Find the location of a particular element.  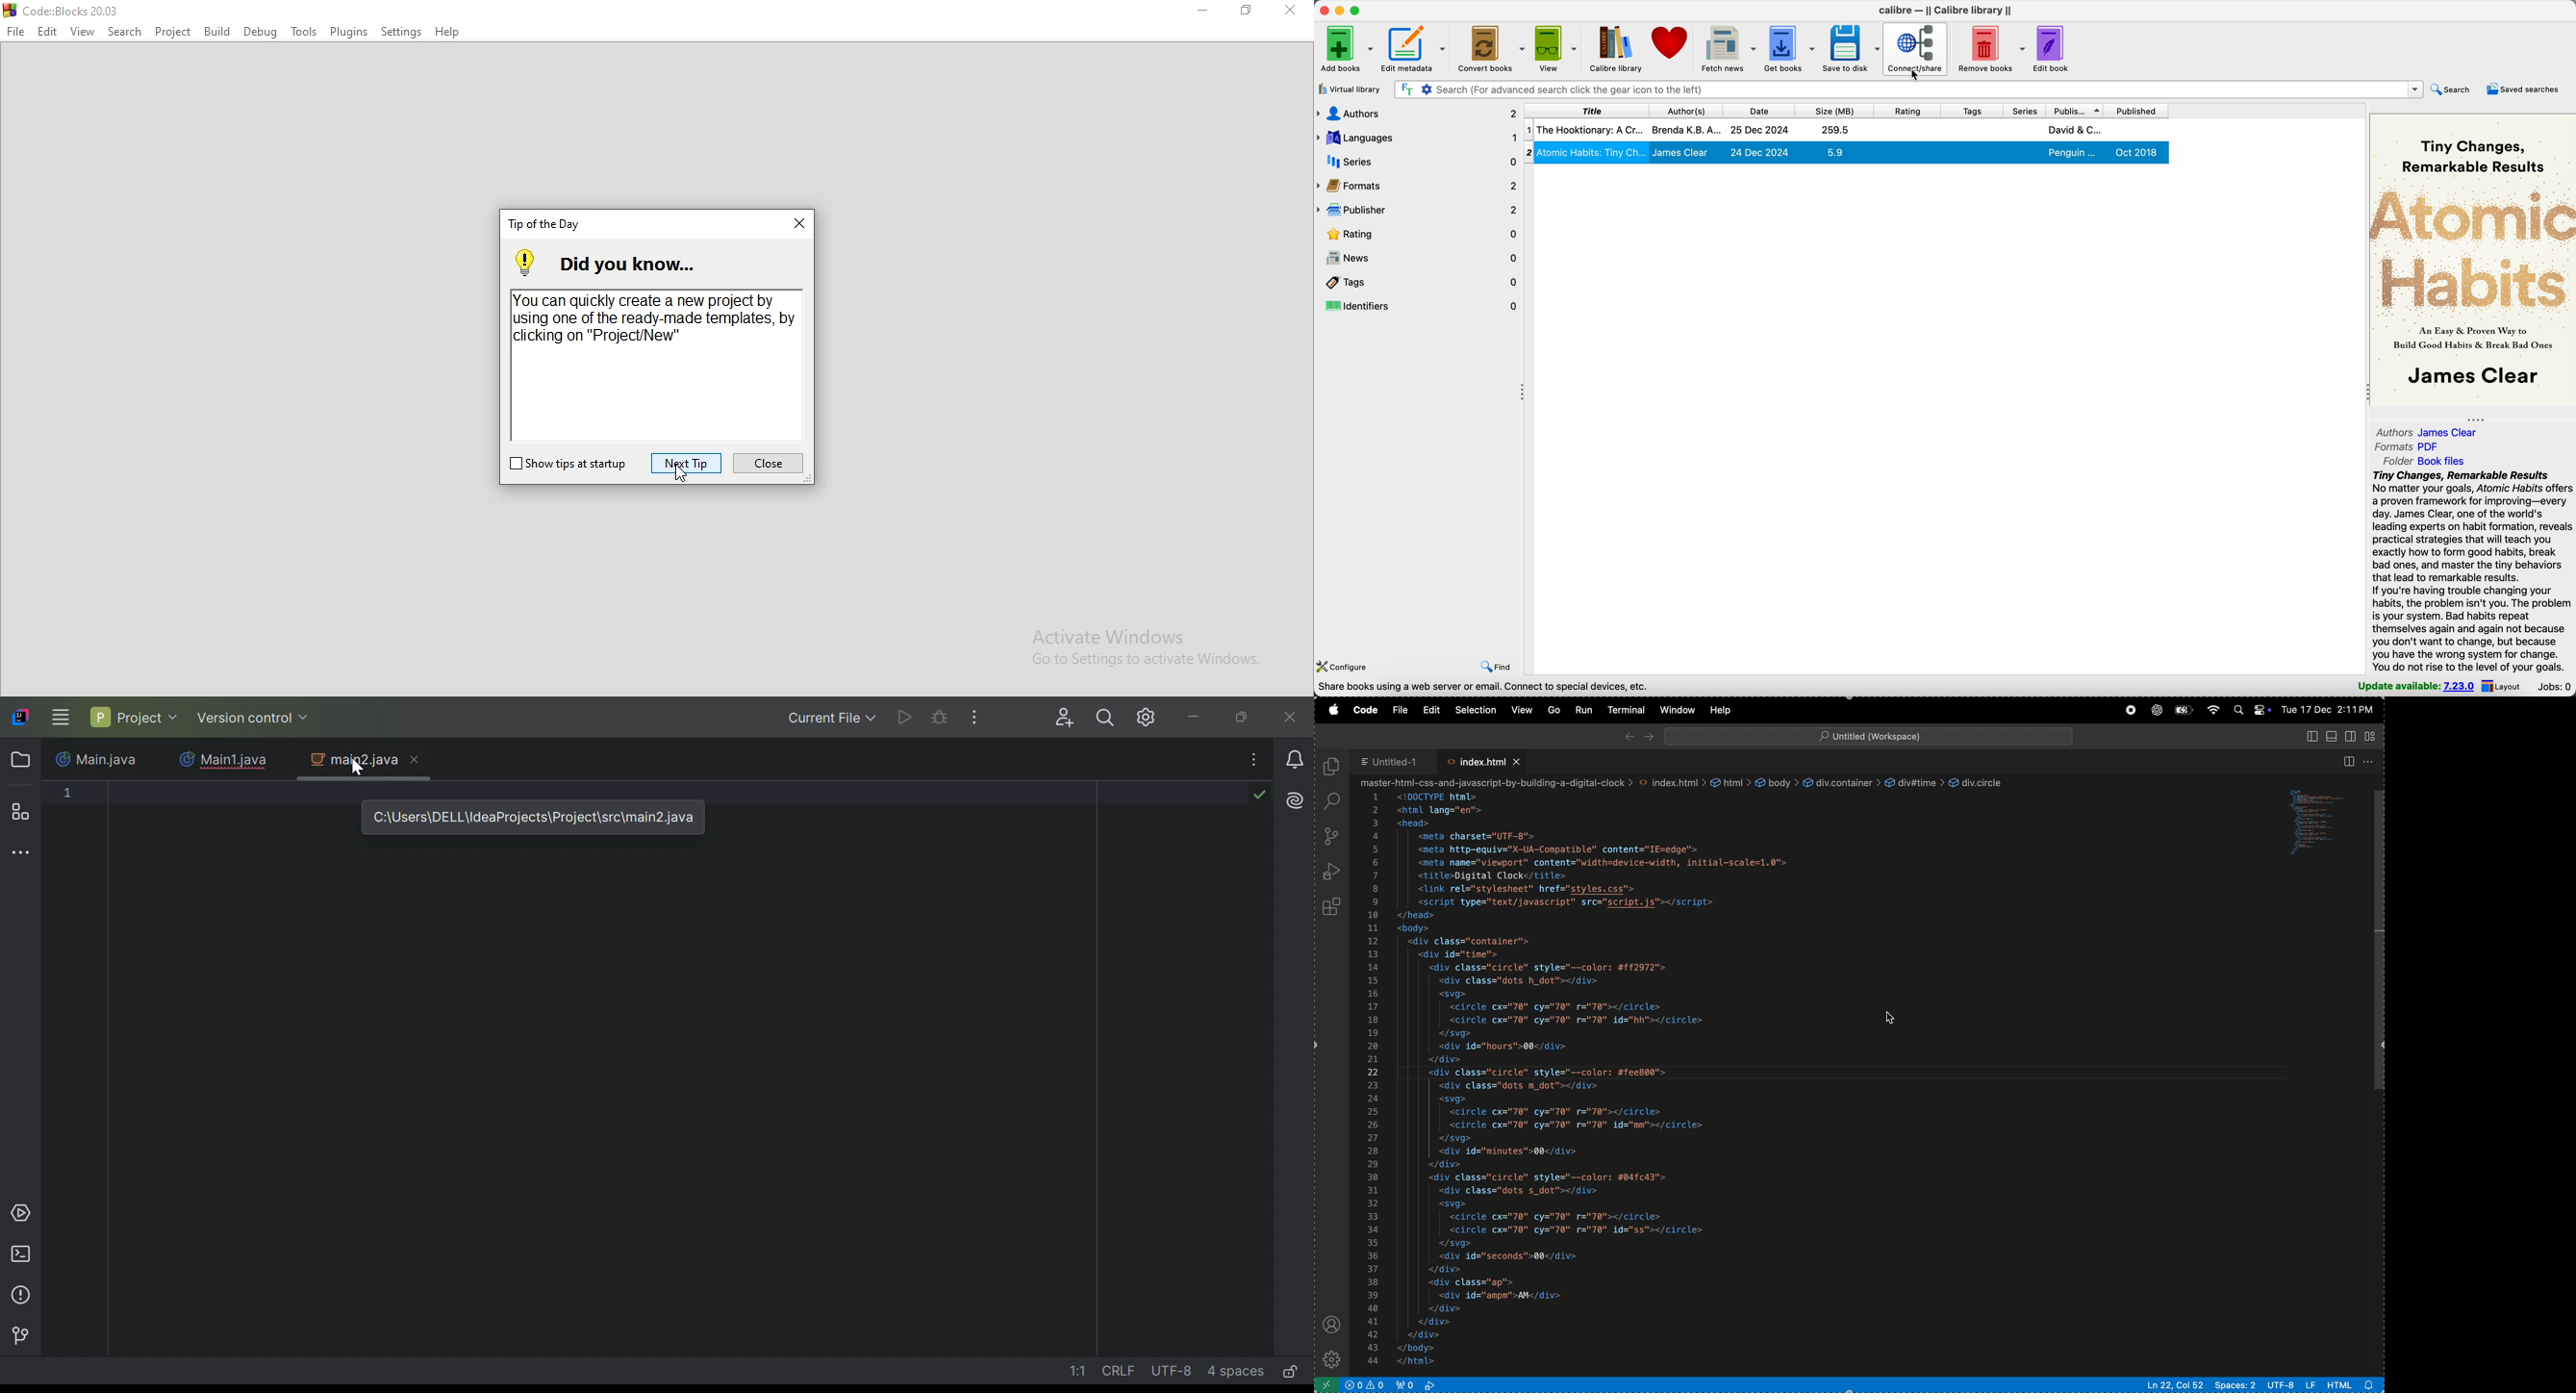

find is located at coordinates (1495, 667).